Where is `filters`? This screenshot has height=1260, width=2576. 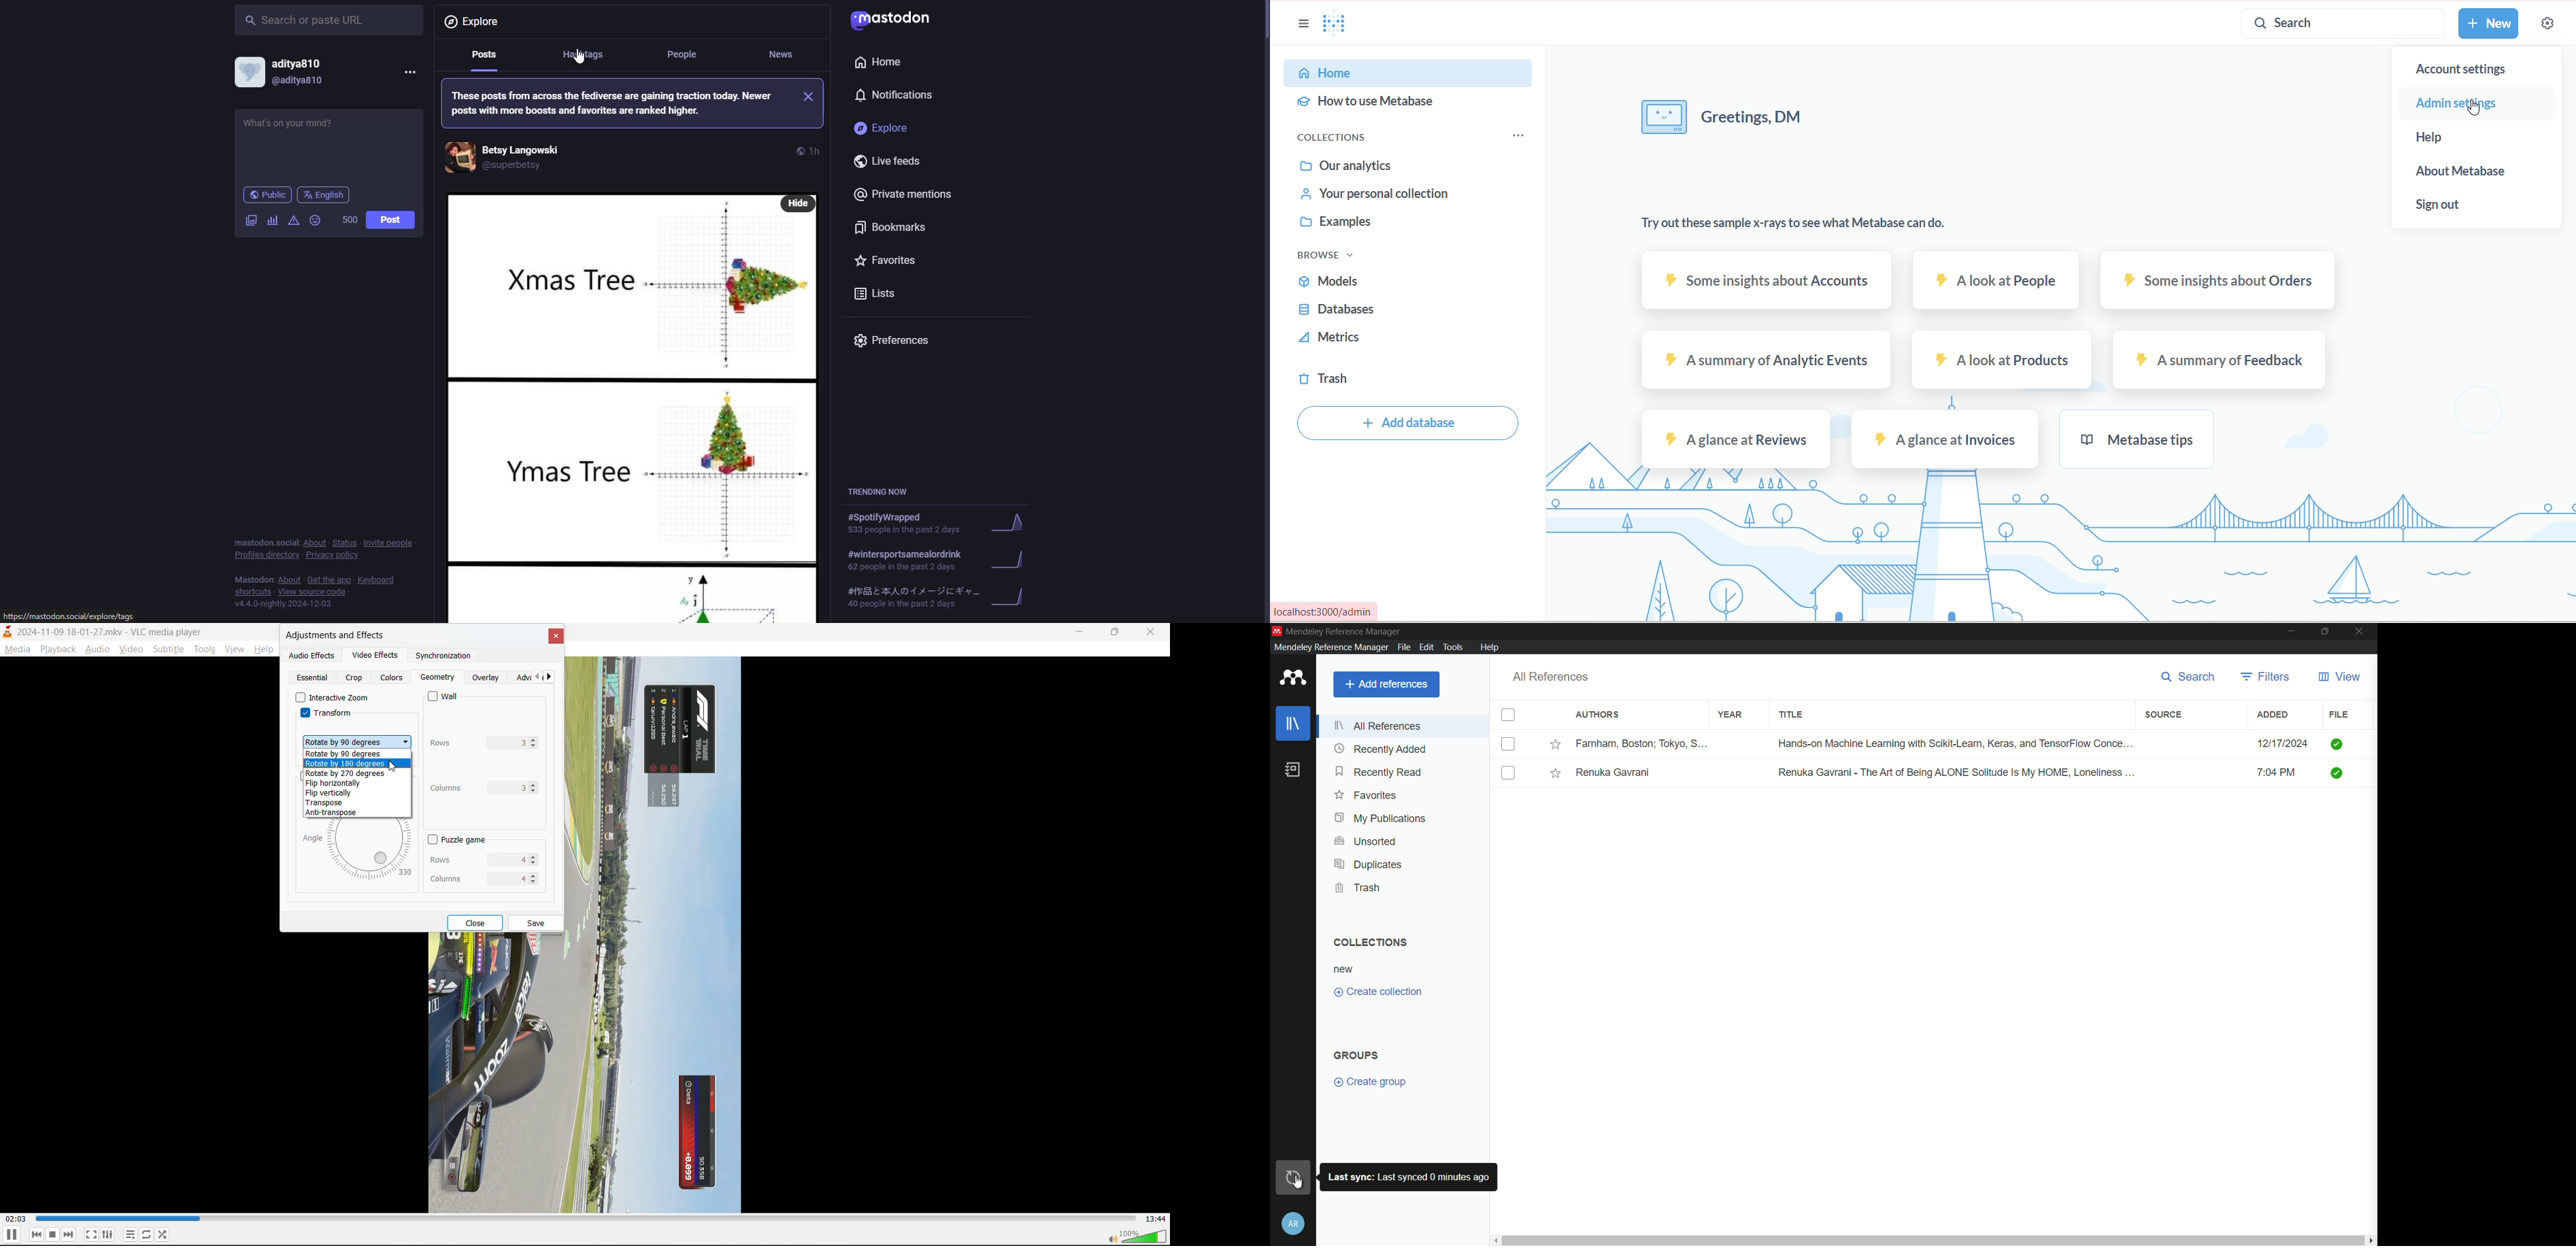
filters is located at coordinates (2266, 677).